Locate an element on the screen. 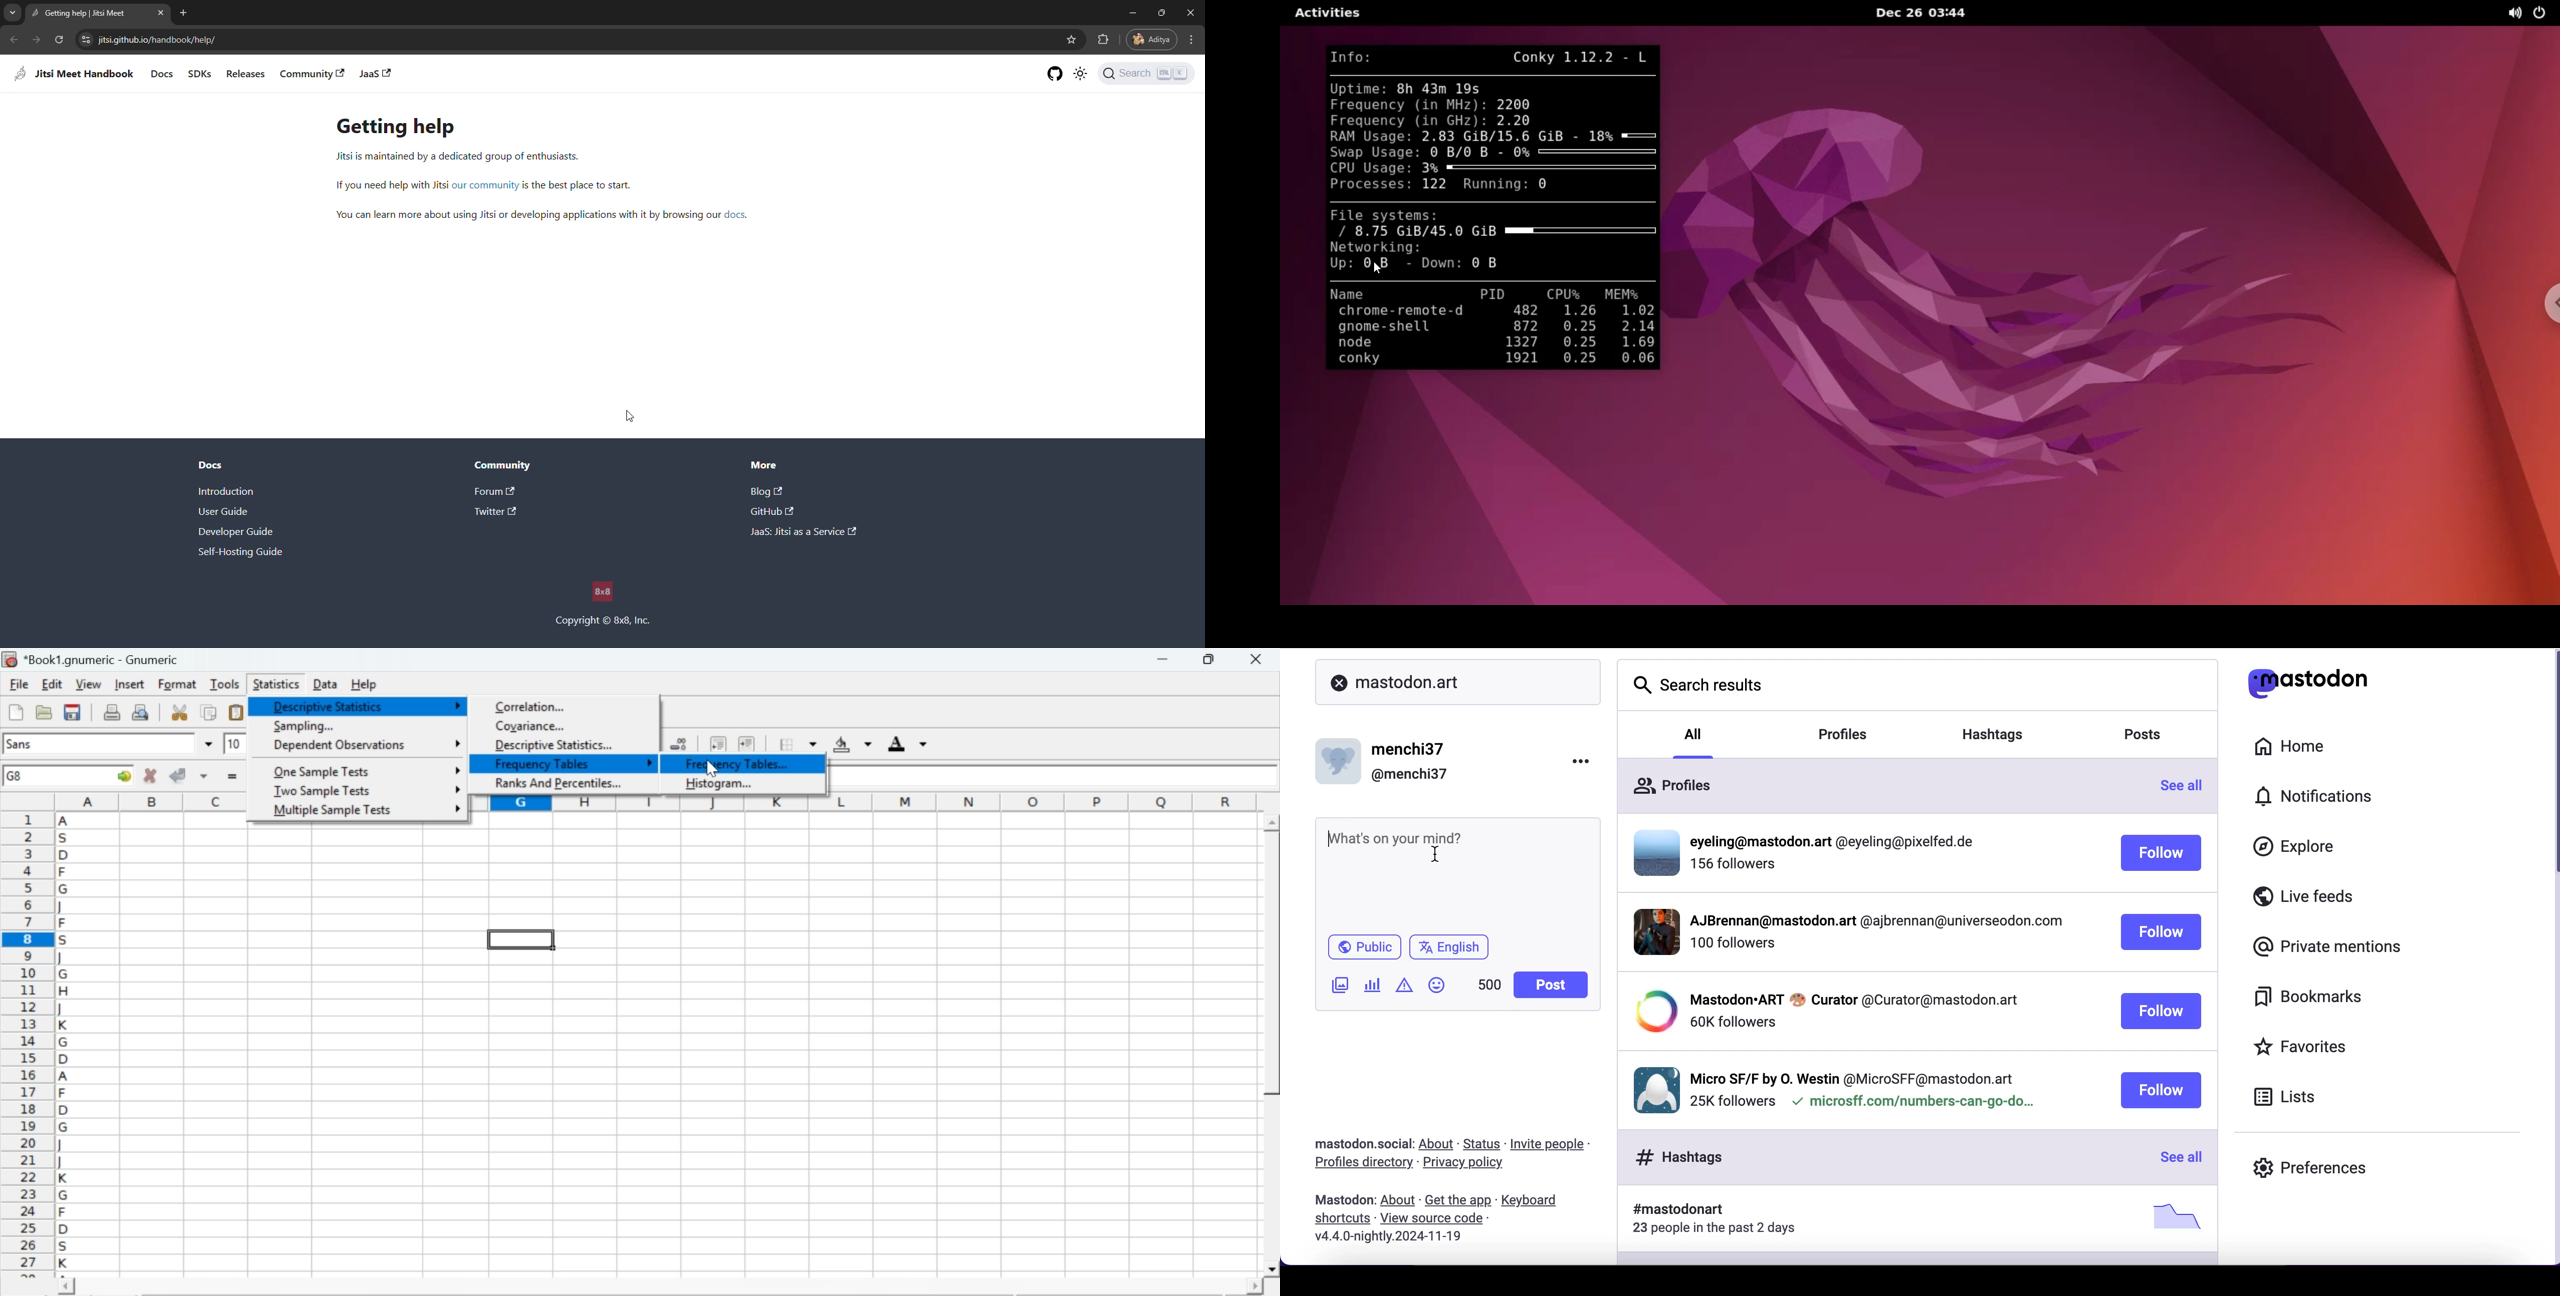 The width and height of the screenshot is (2576, 1316). Jitsi is maintained by a dedicated group of enthusiasts. is located at coordinates (448, 156).